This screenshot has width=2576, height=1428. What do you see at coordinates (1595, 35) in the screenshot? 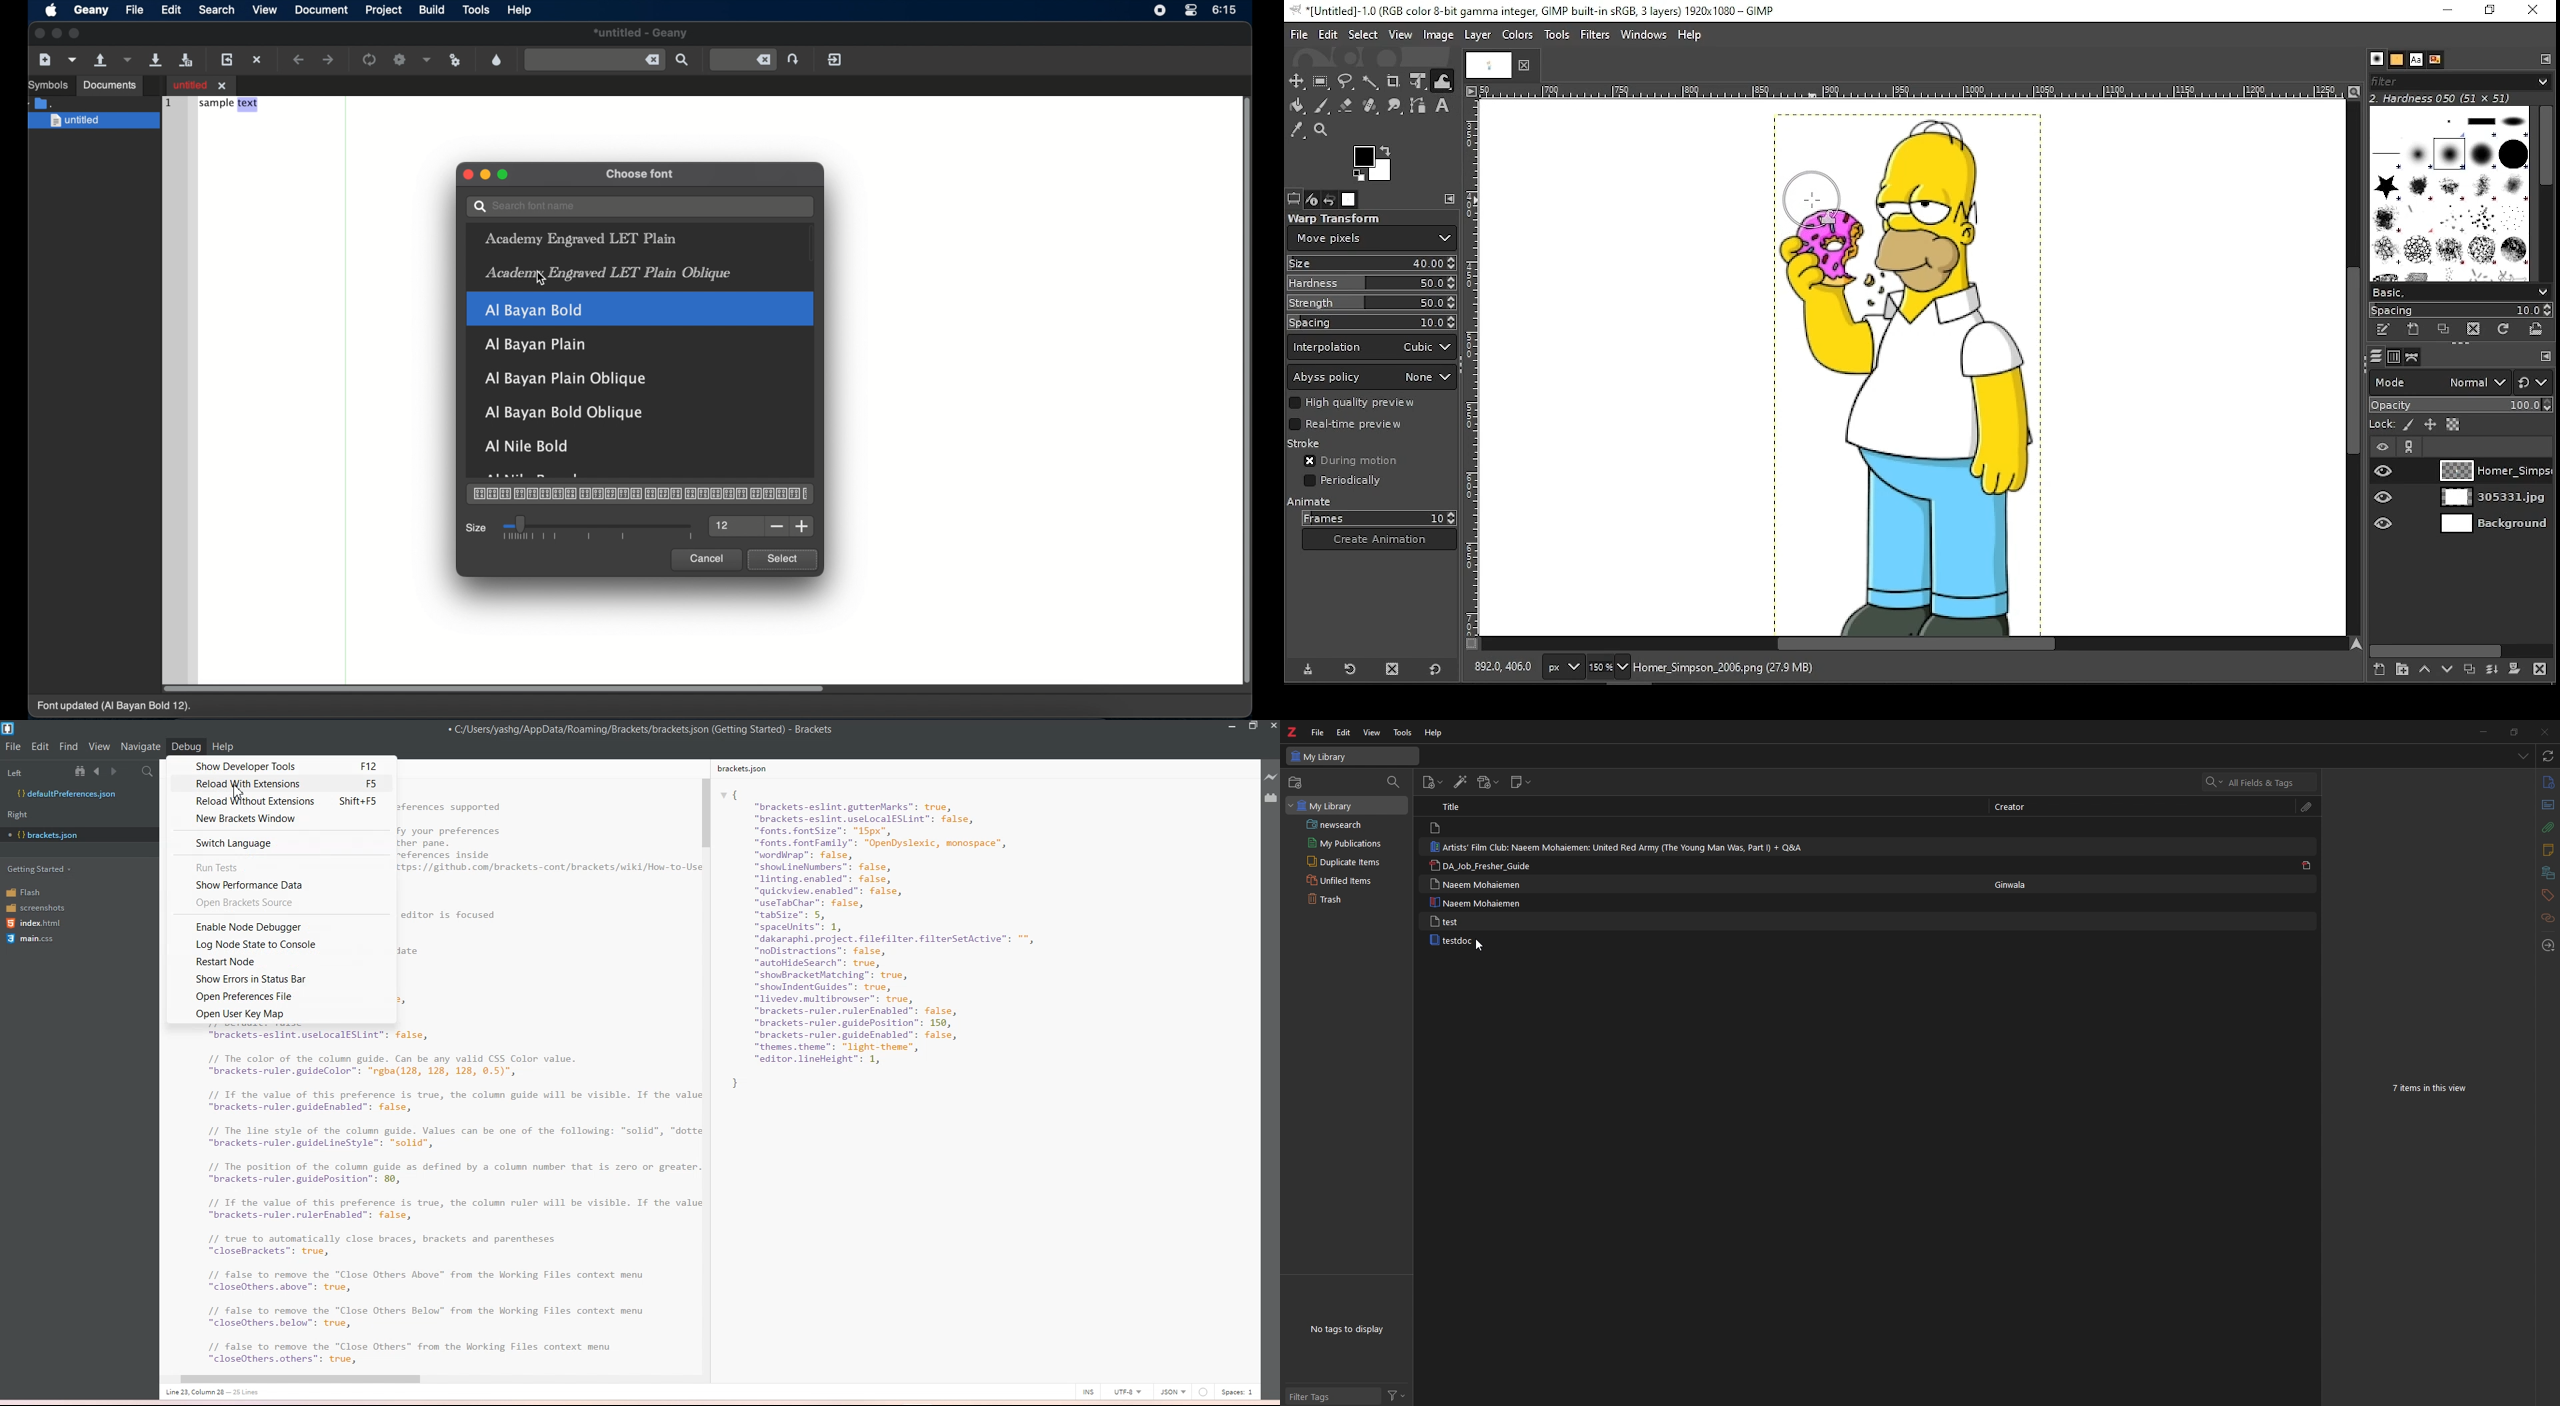
I see `filters` at bounding box center [1595, 35].